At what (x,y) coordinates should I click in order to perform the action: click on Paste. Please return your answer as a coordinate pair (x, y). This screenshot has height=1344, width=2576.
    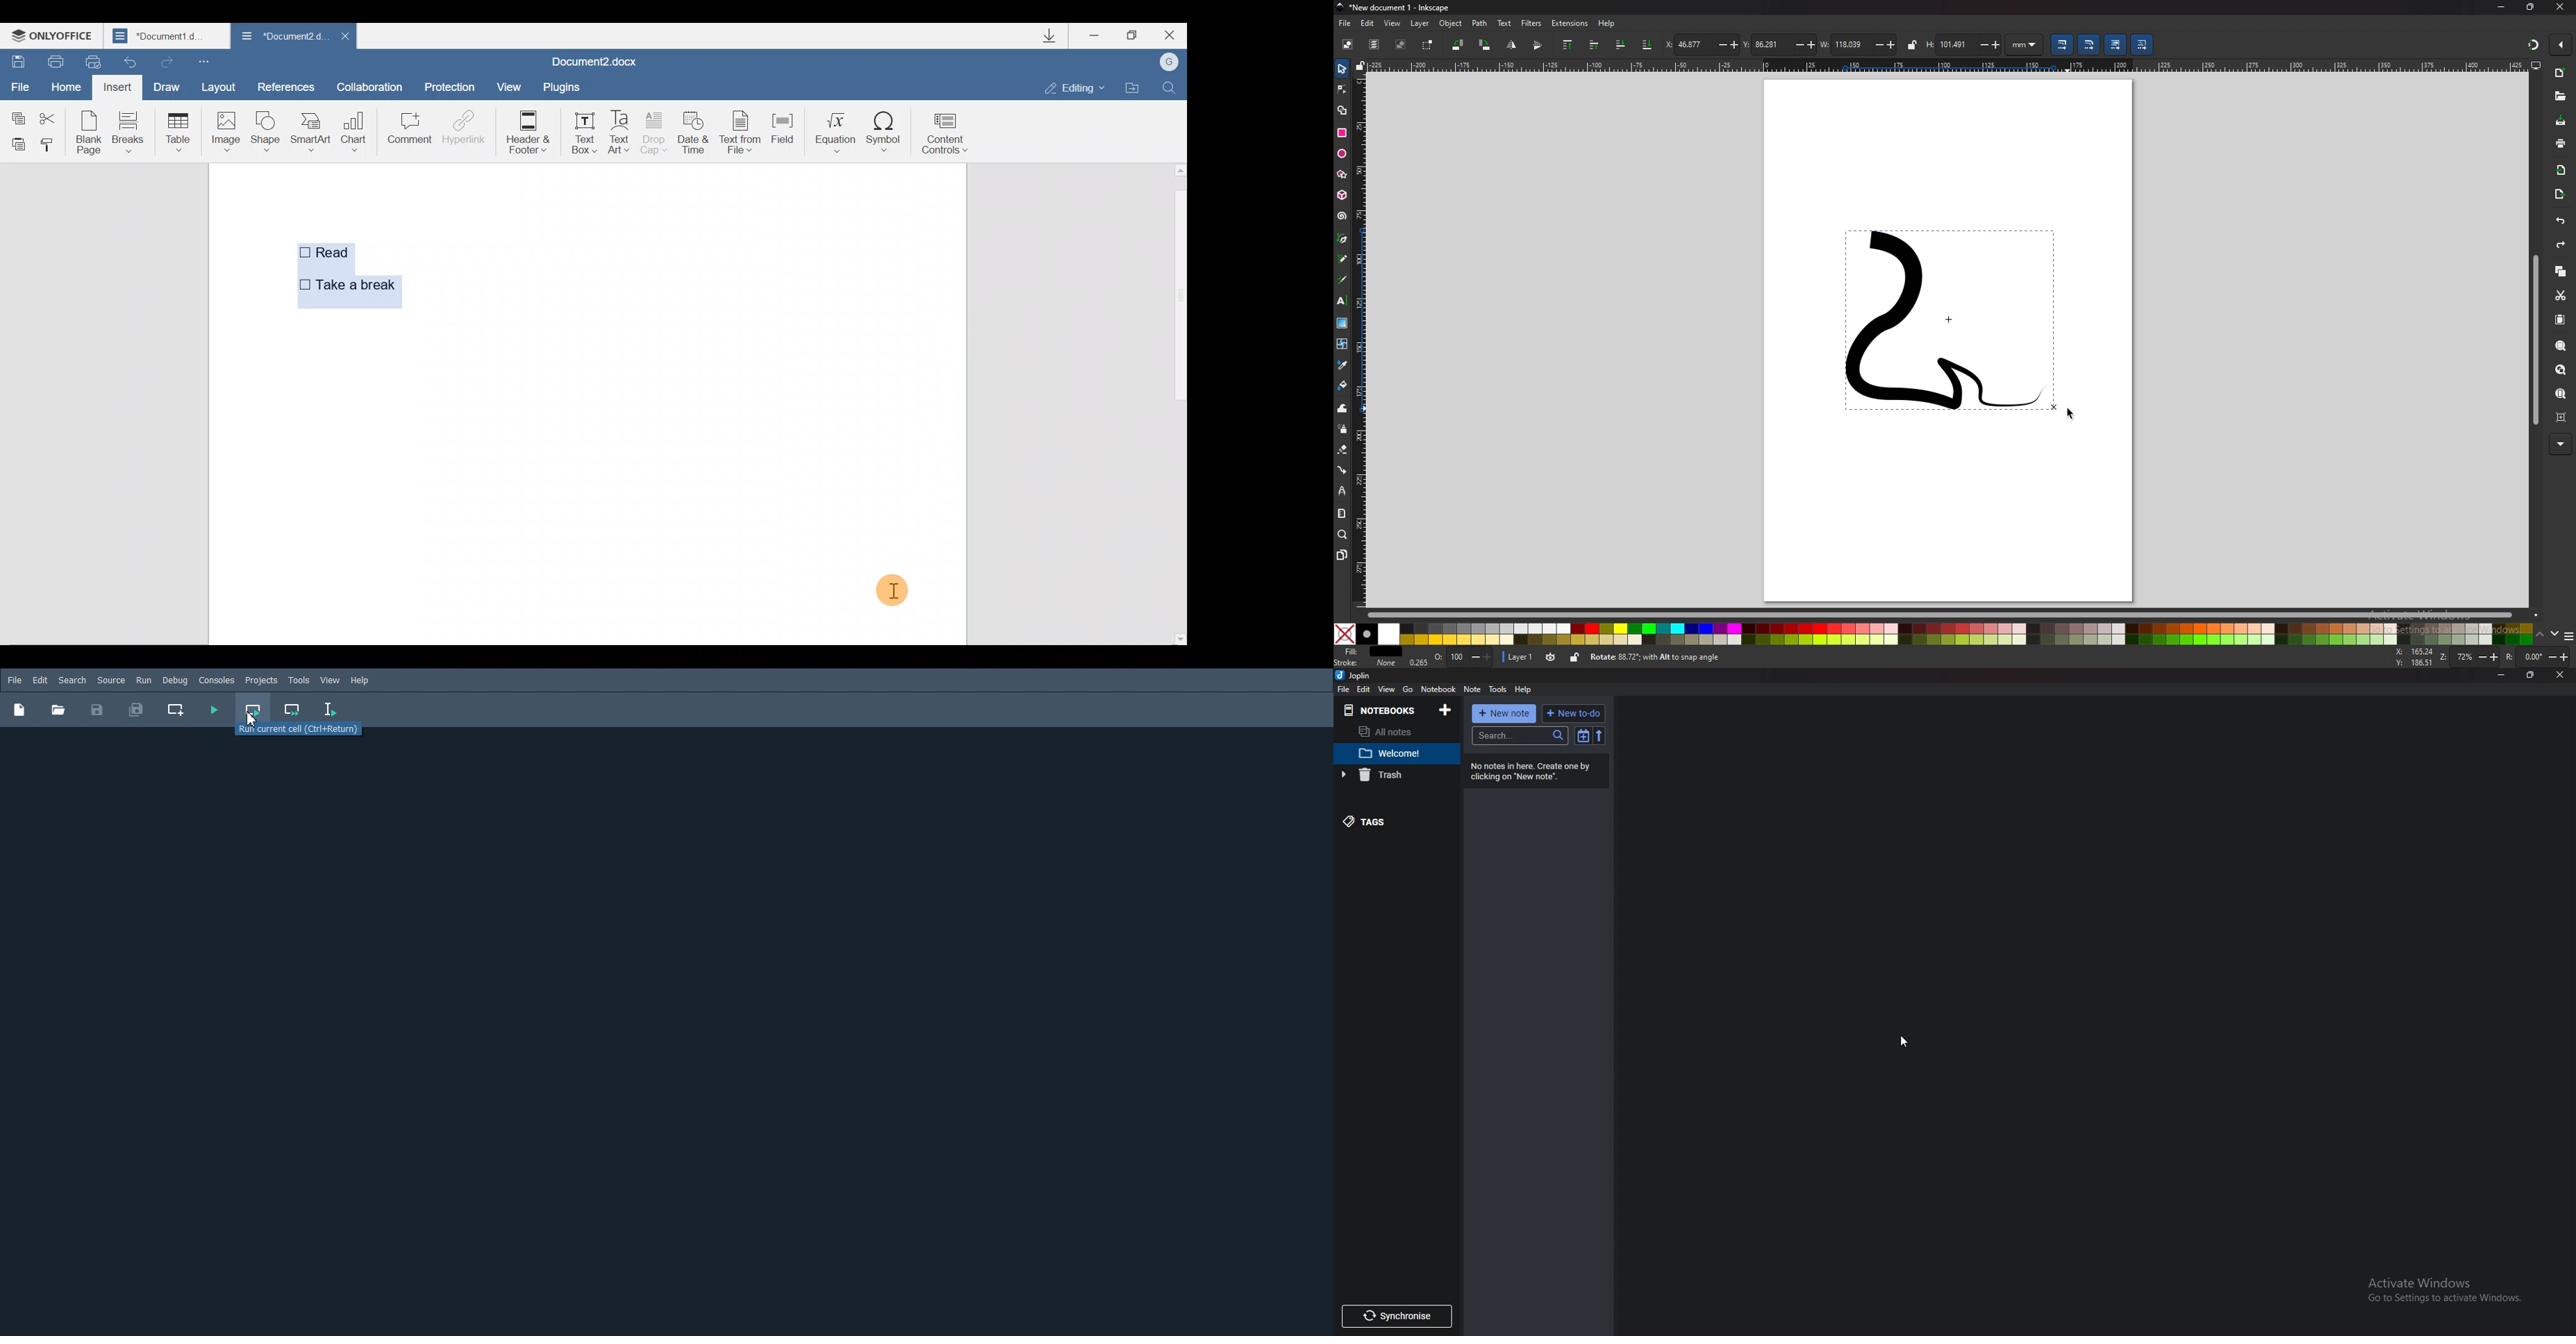
    Looking at the image, I should click on (16, 143).